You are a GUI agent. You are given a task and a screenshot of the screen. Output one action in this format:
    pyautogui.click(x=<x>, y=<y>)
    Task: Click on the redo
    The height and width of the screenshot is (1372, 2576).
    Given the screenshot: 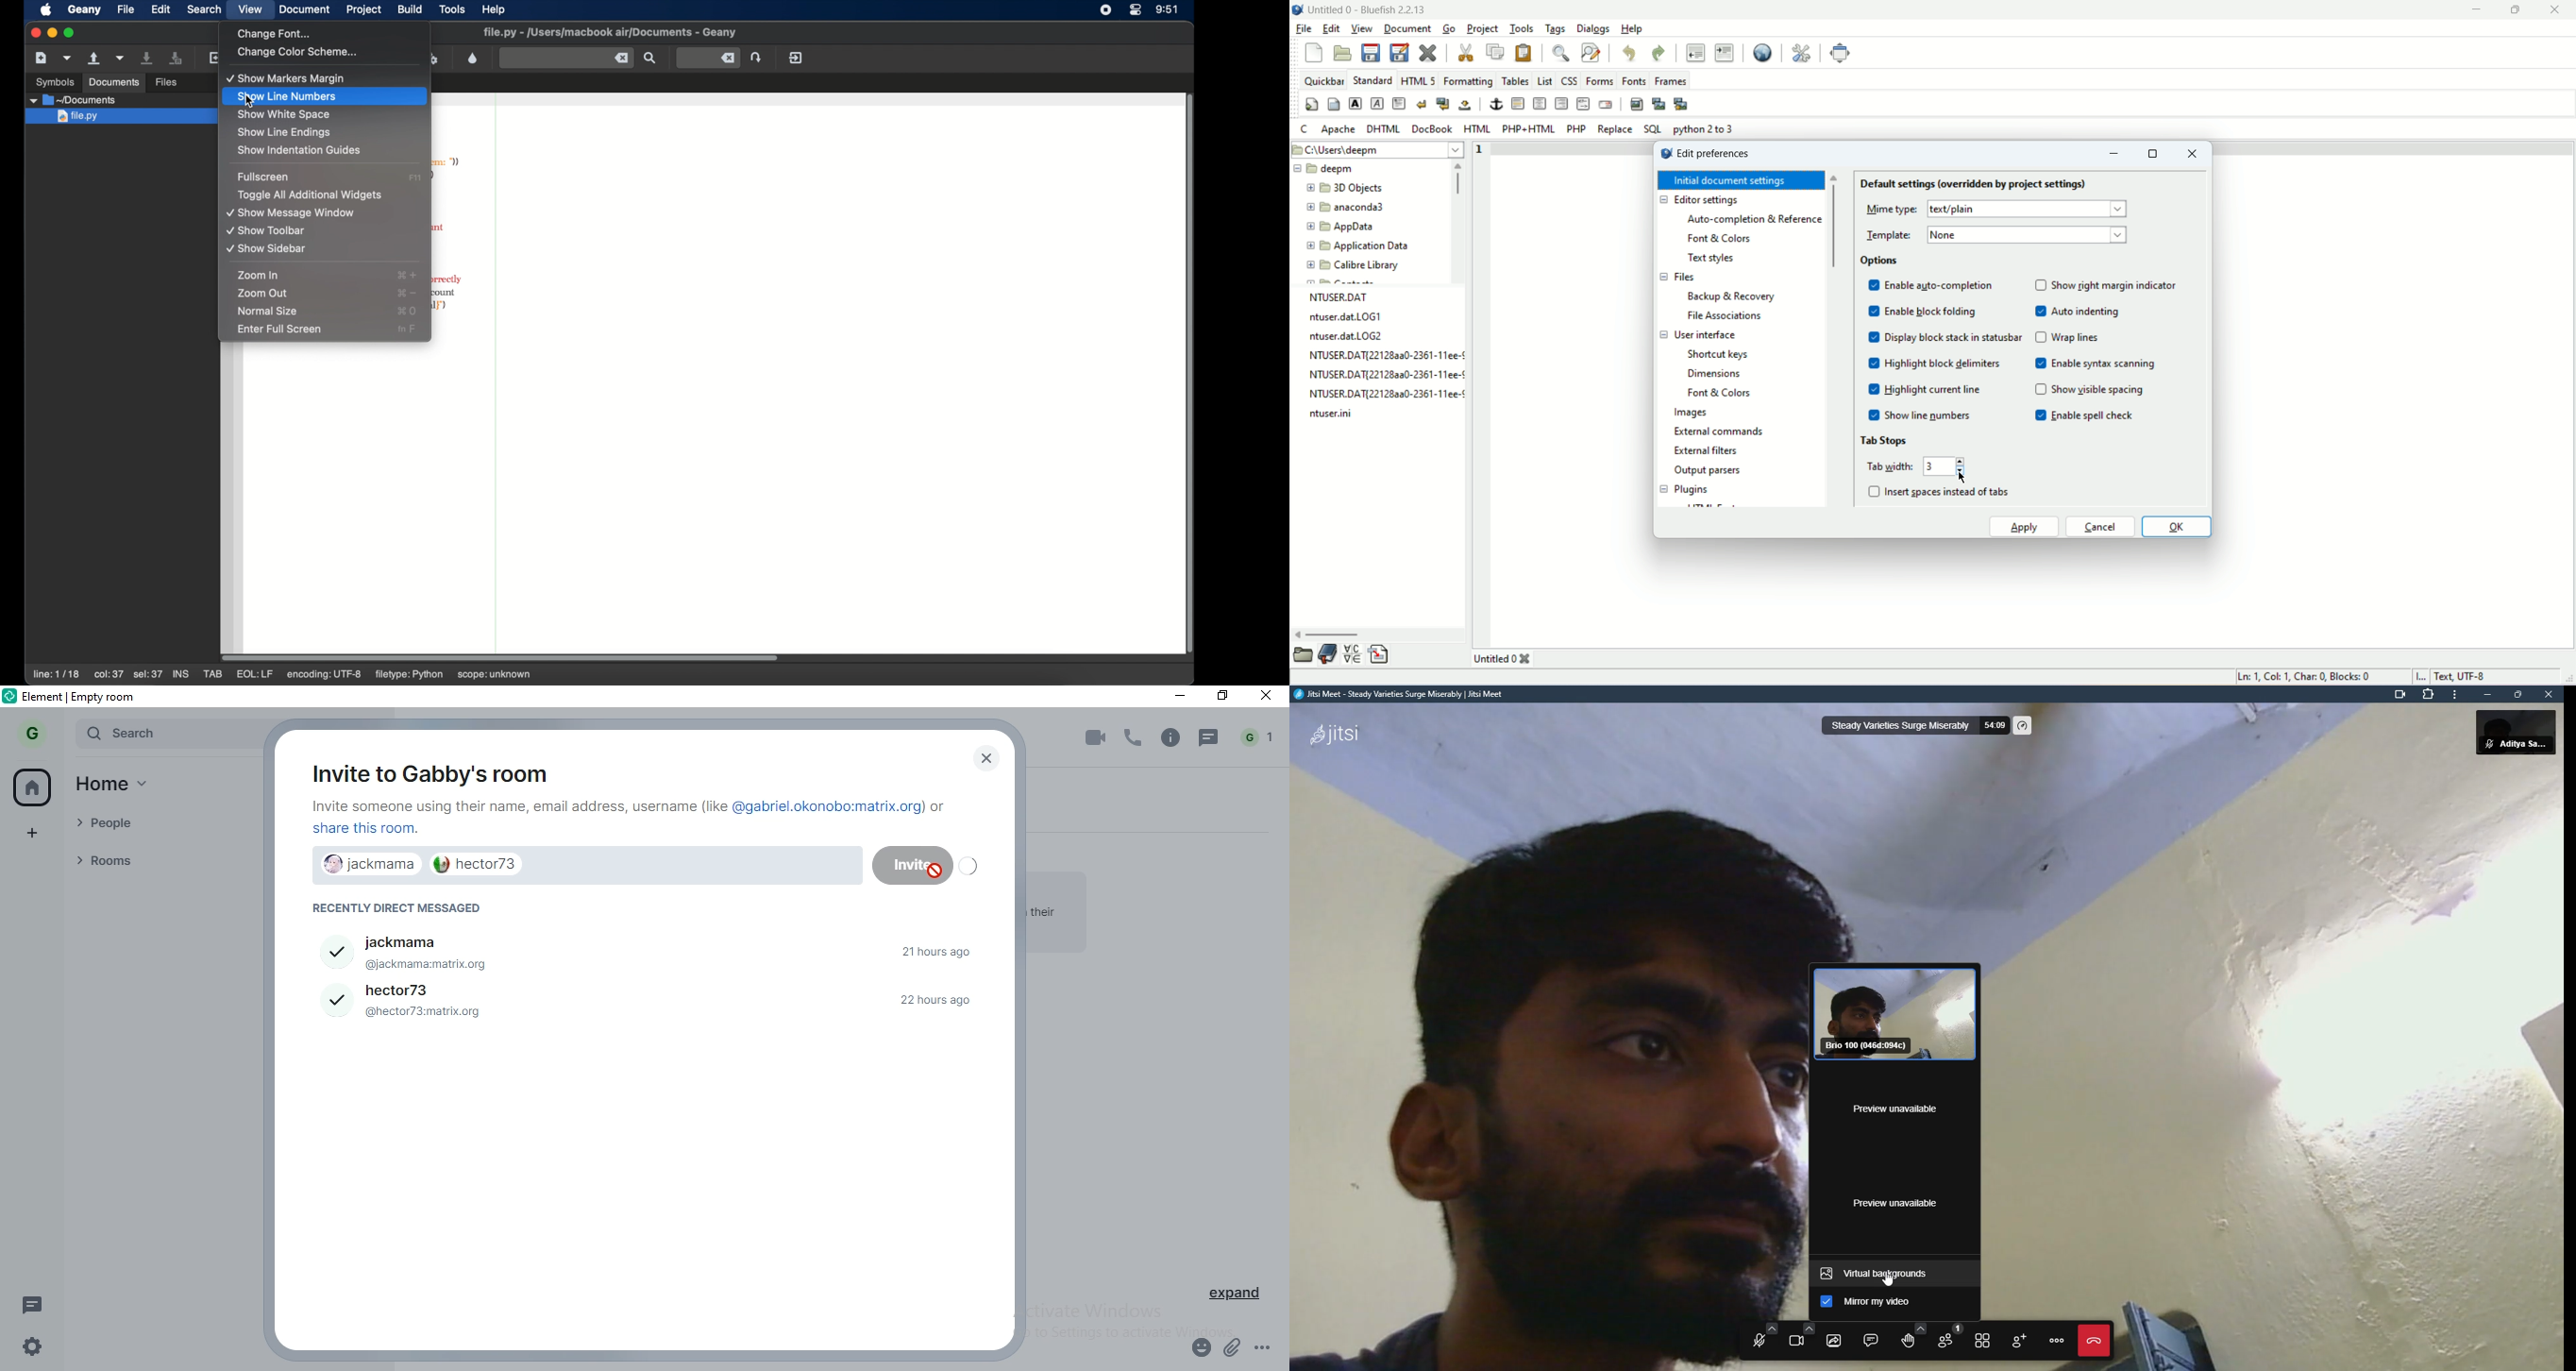 What is the action you would take?
    pyautogui.click(x=1658, y=52)
    